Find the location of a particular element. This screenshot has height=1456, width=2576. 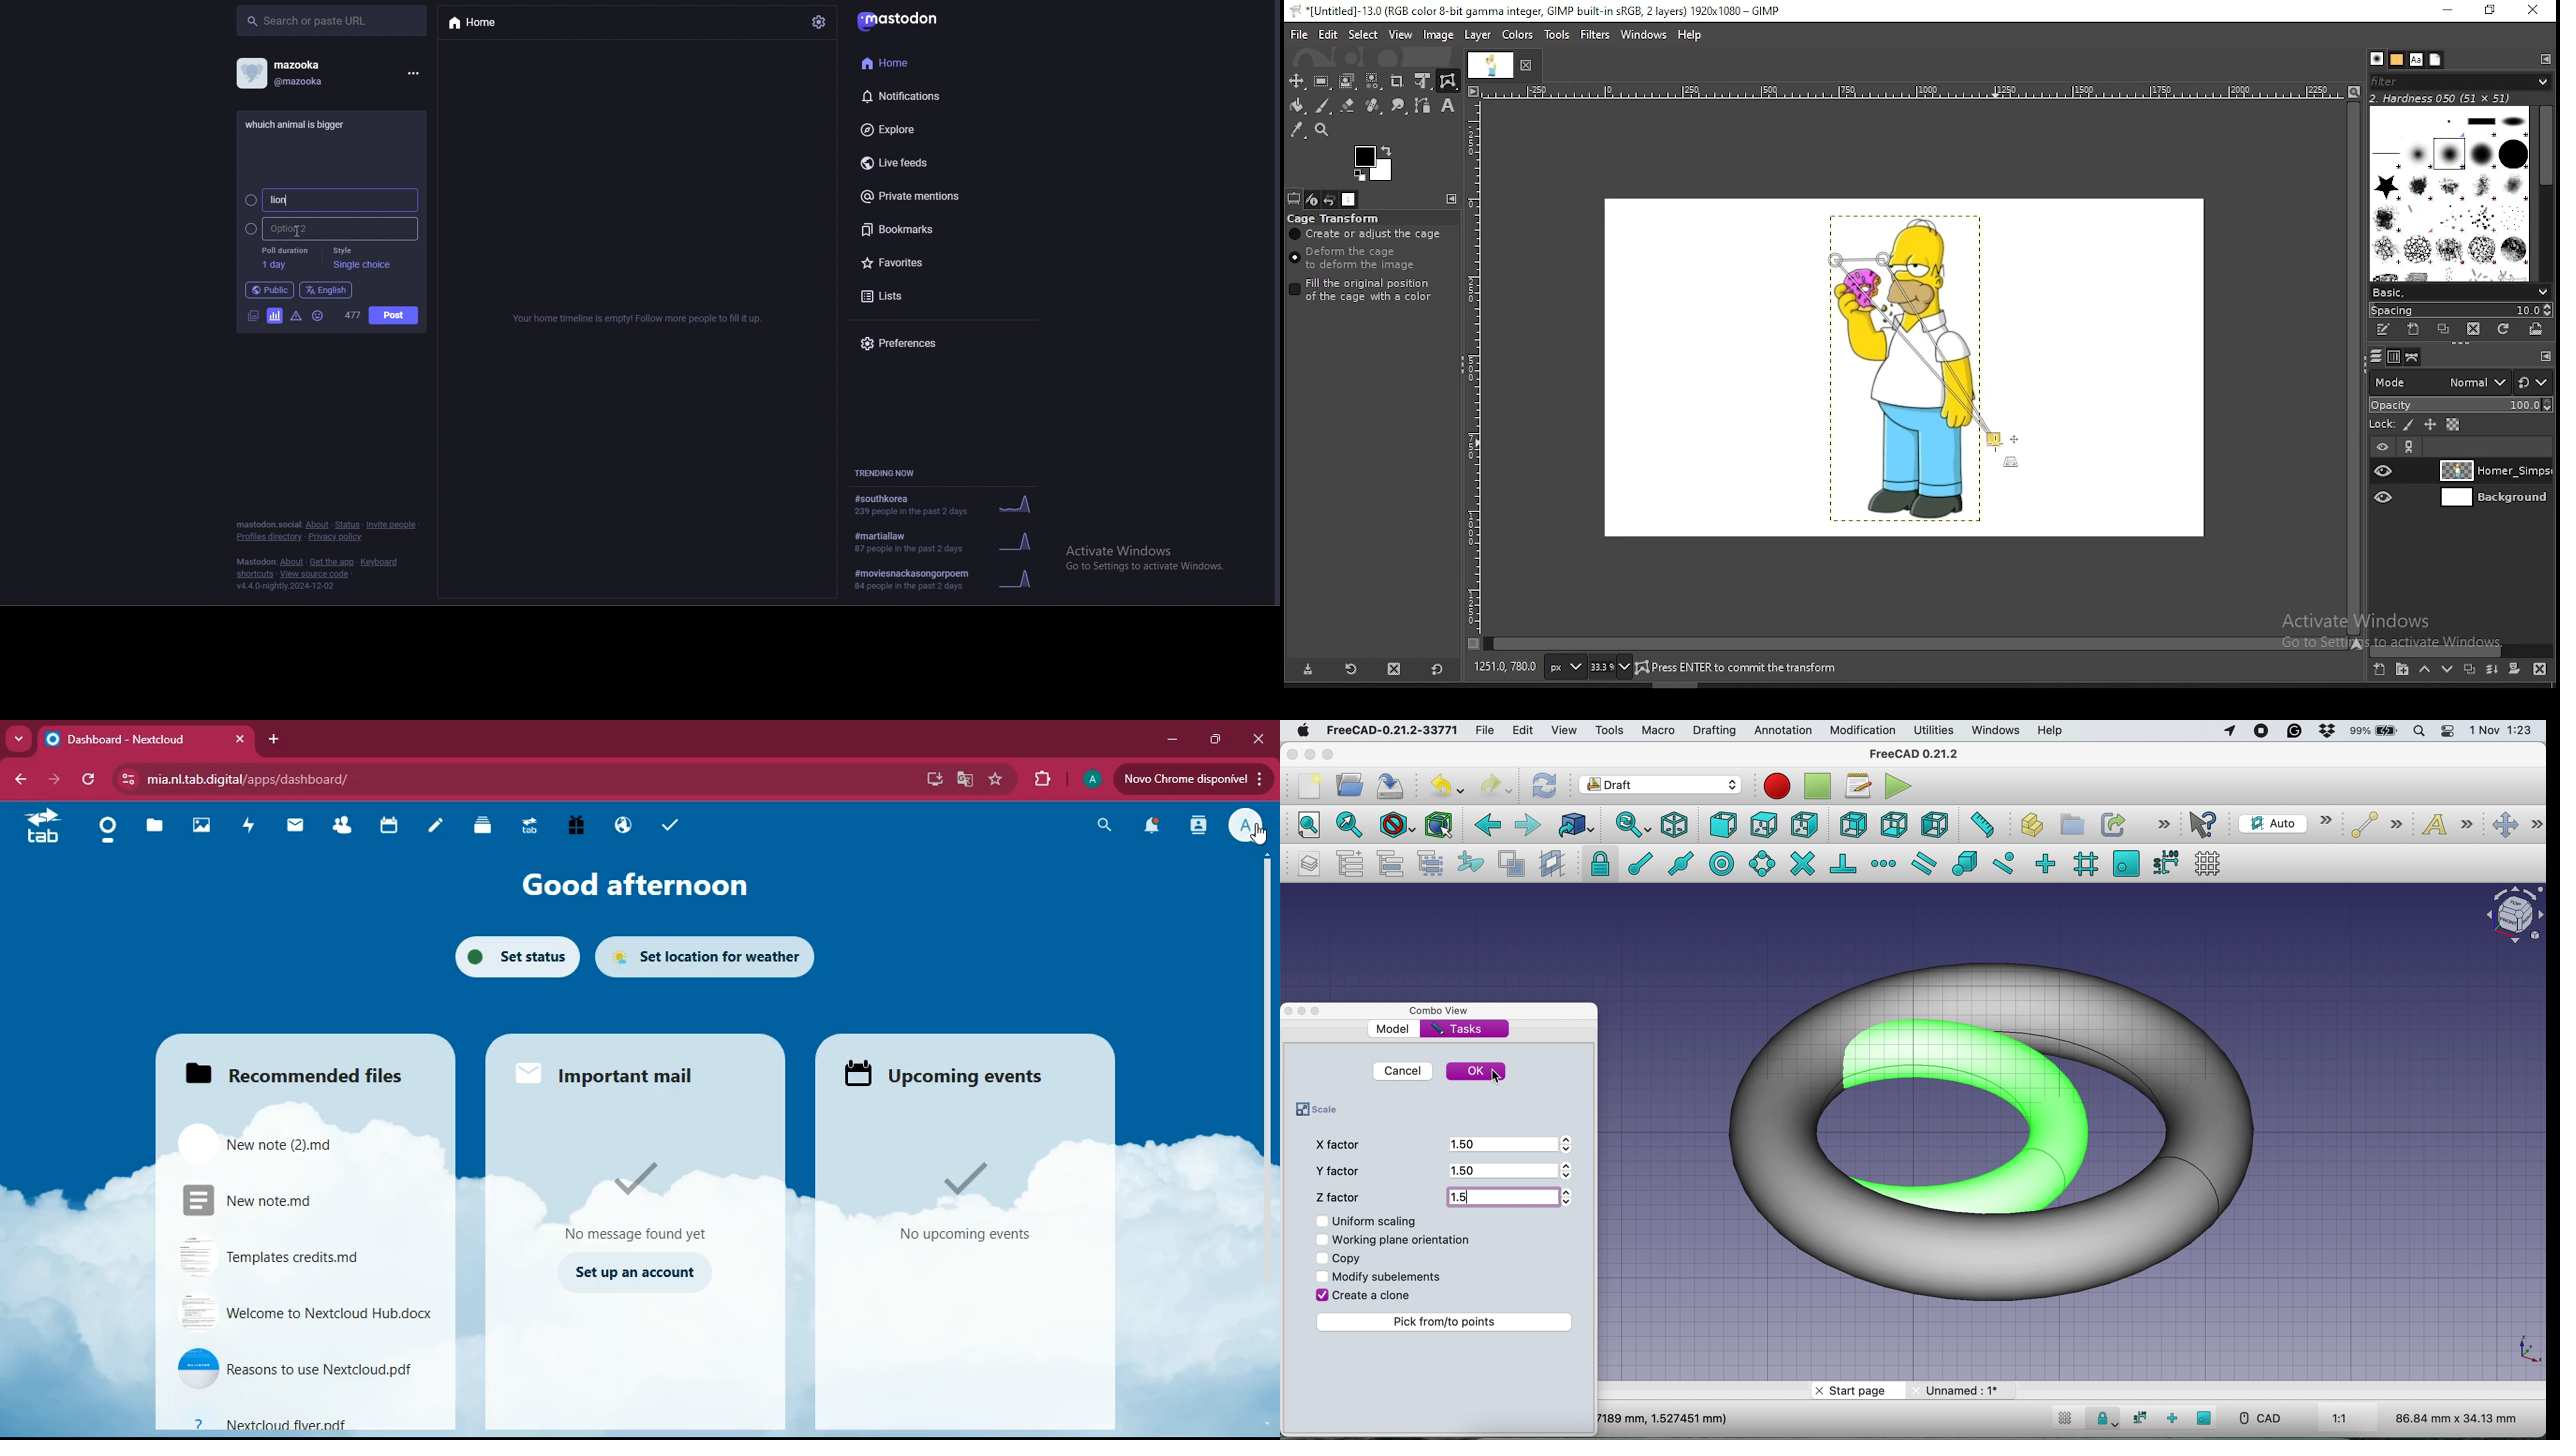

restore tool preset is located at coordinates (1352, 670).